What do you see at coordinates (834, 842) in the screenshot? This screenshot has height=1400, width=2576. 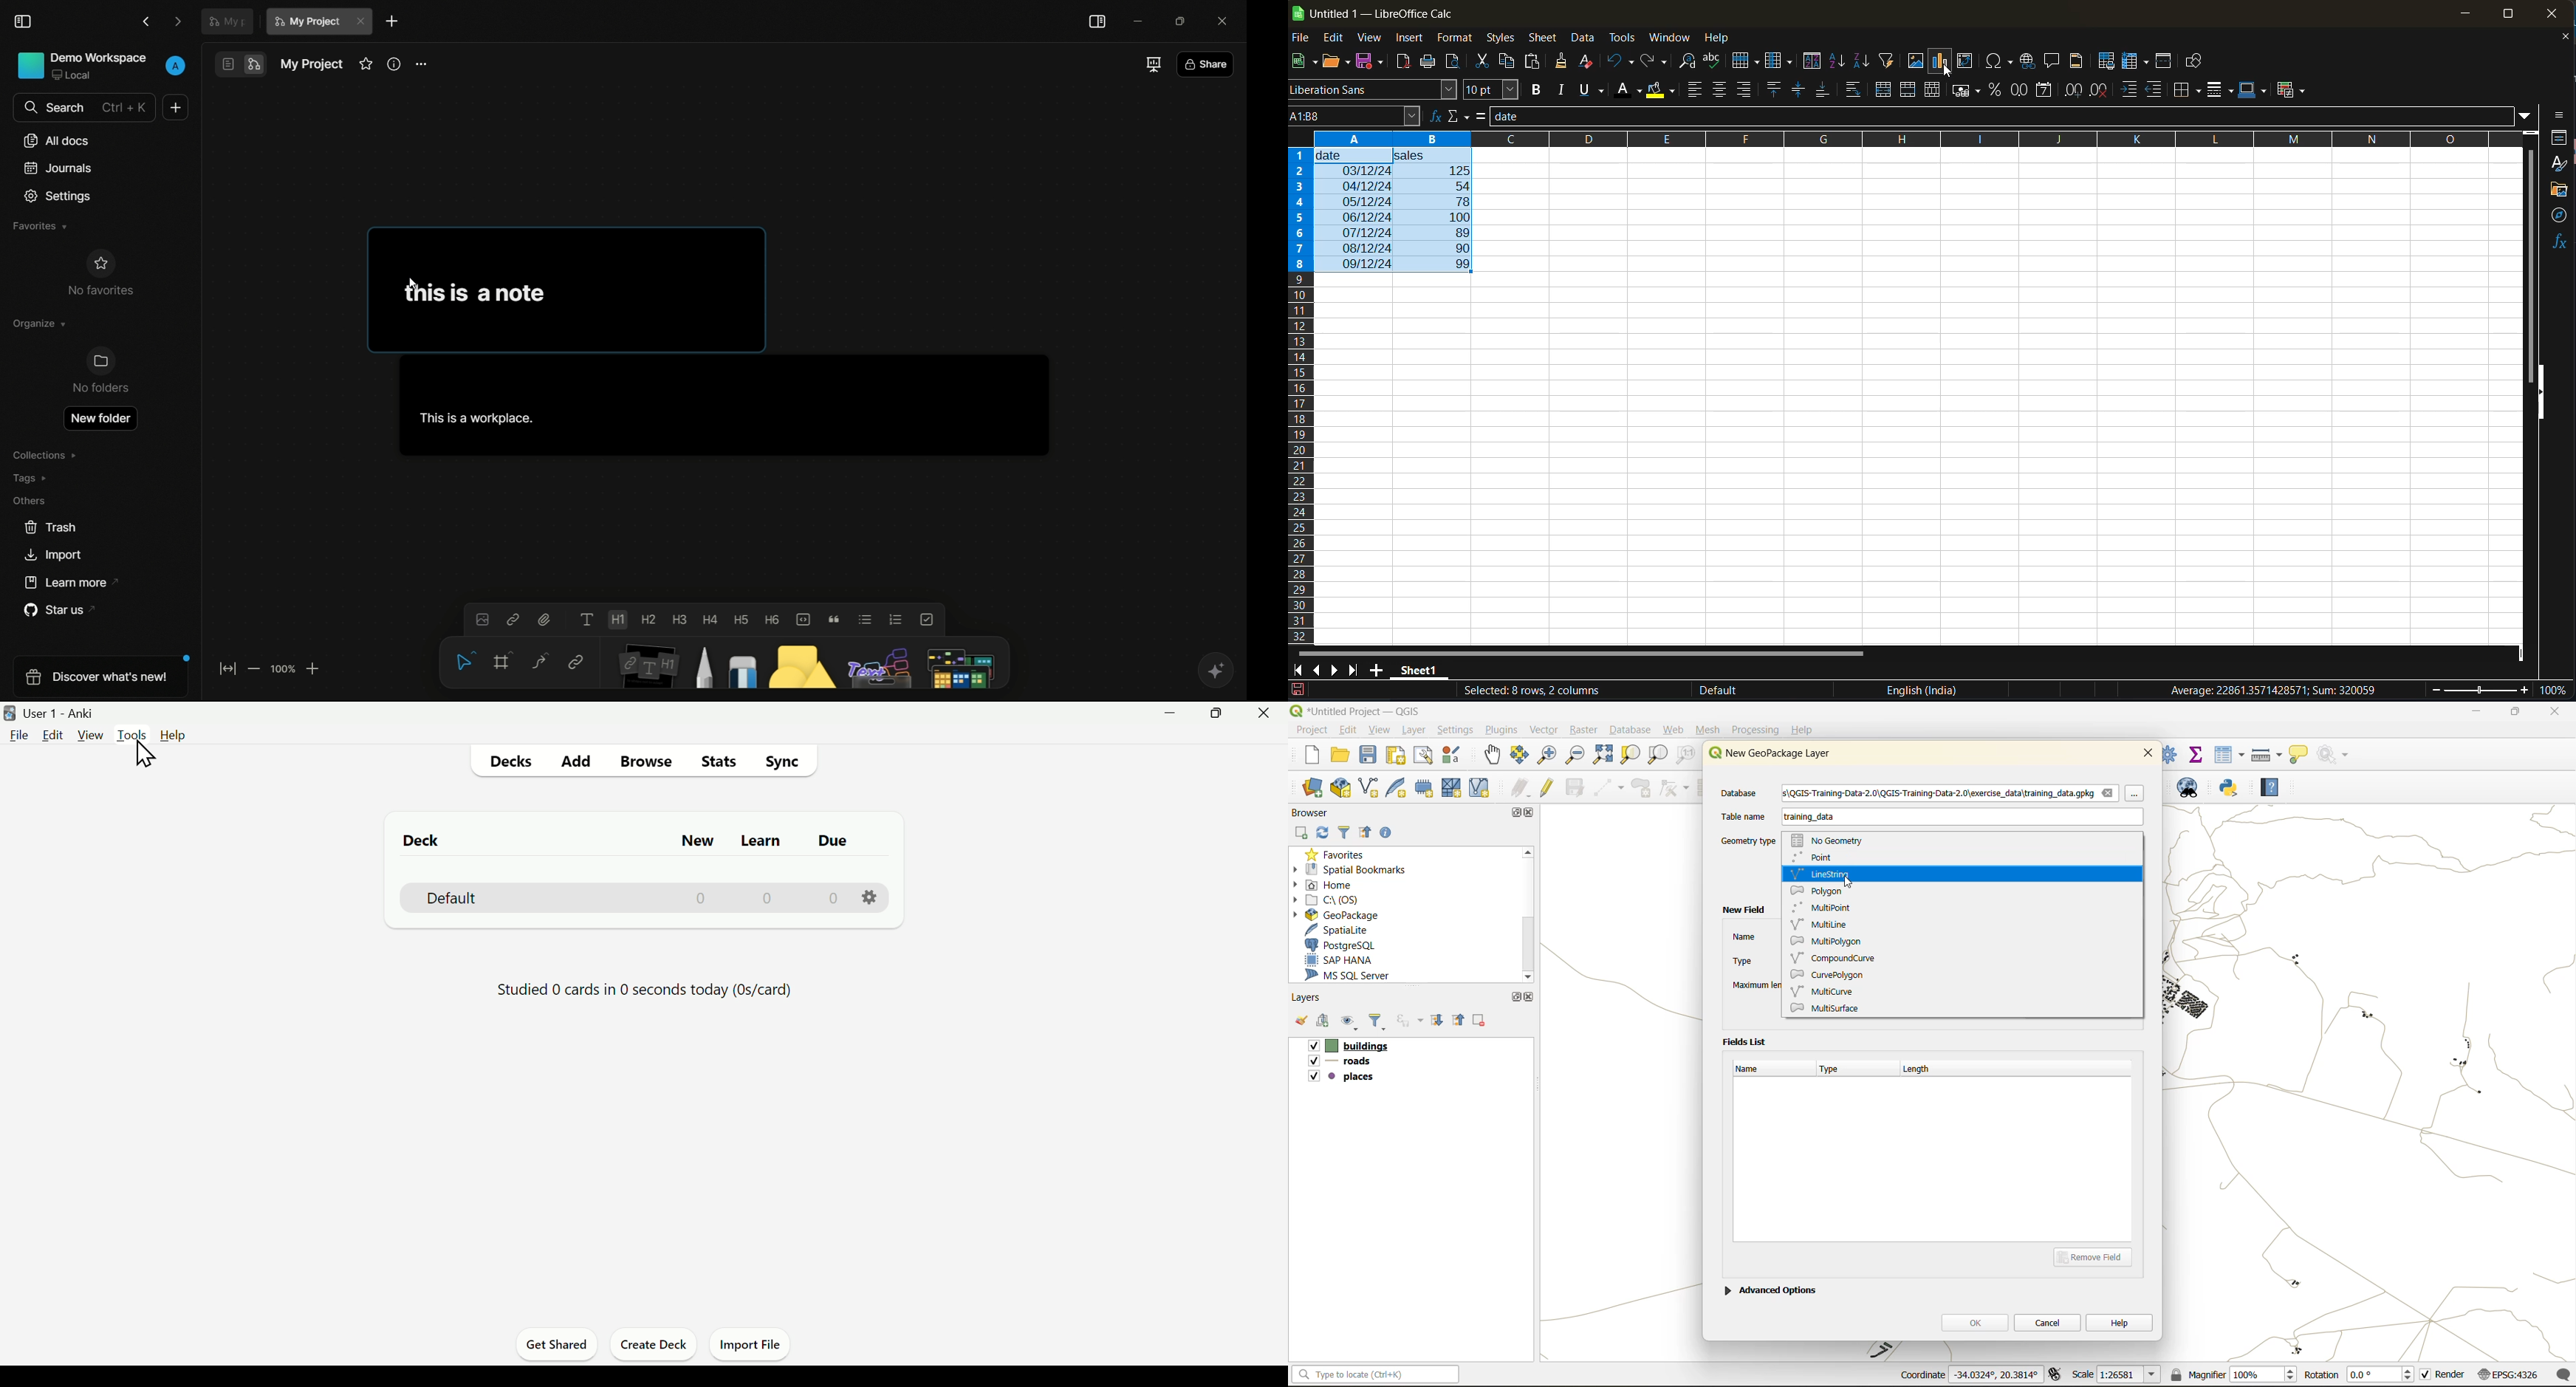 I see `Do` at bounding box center [834, 842].